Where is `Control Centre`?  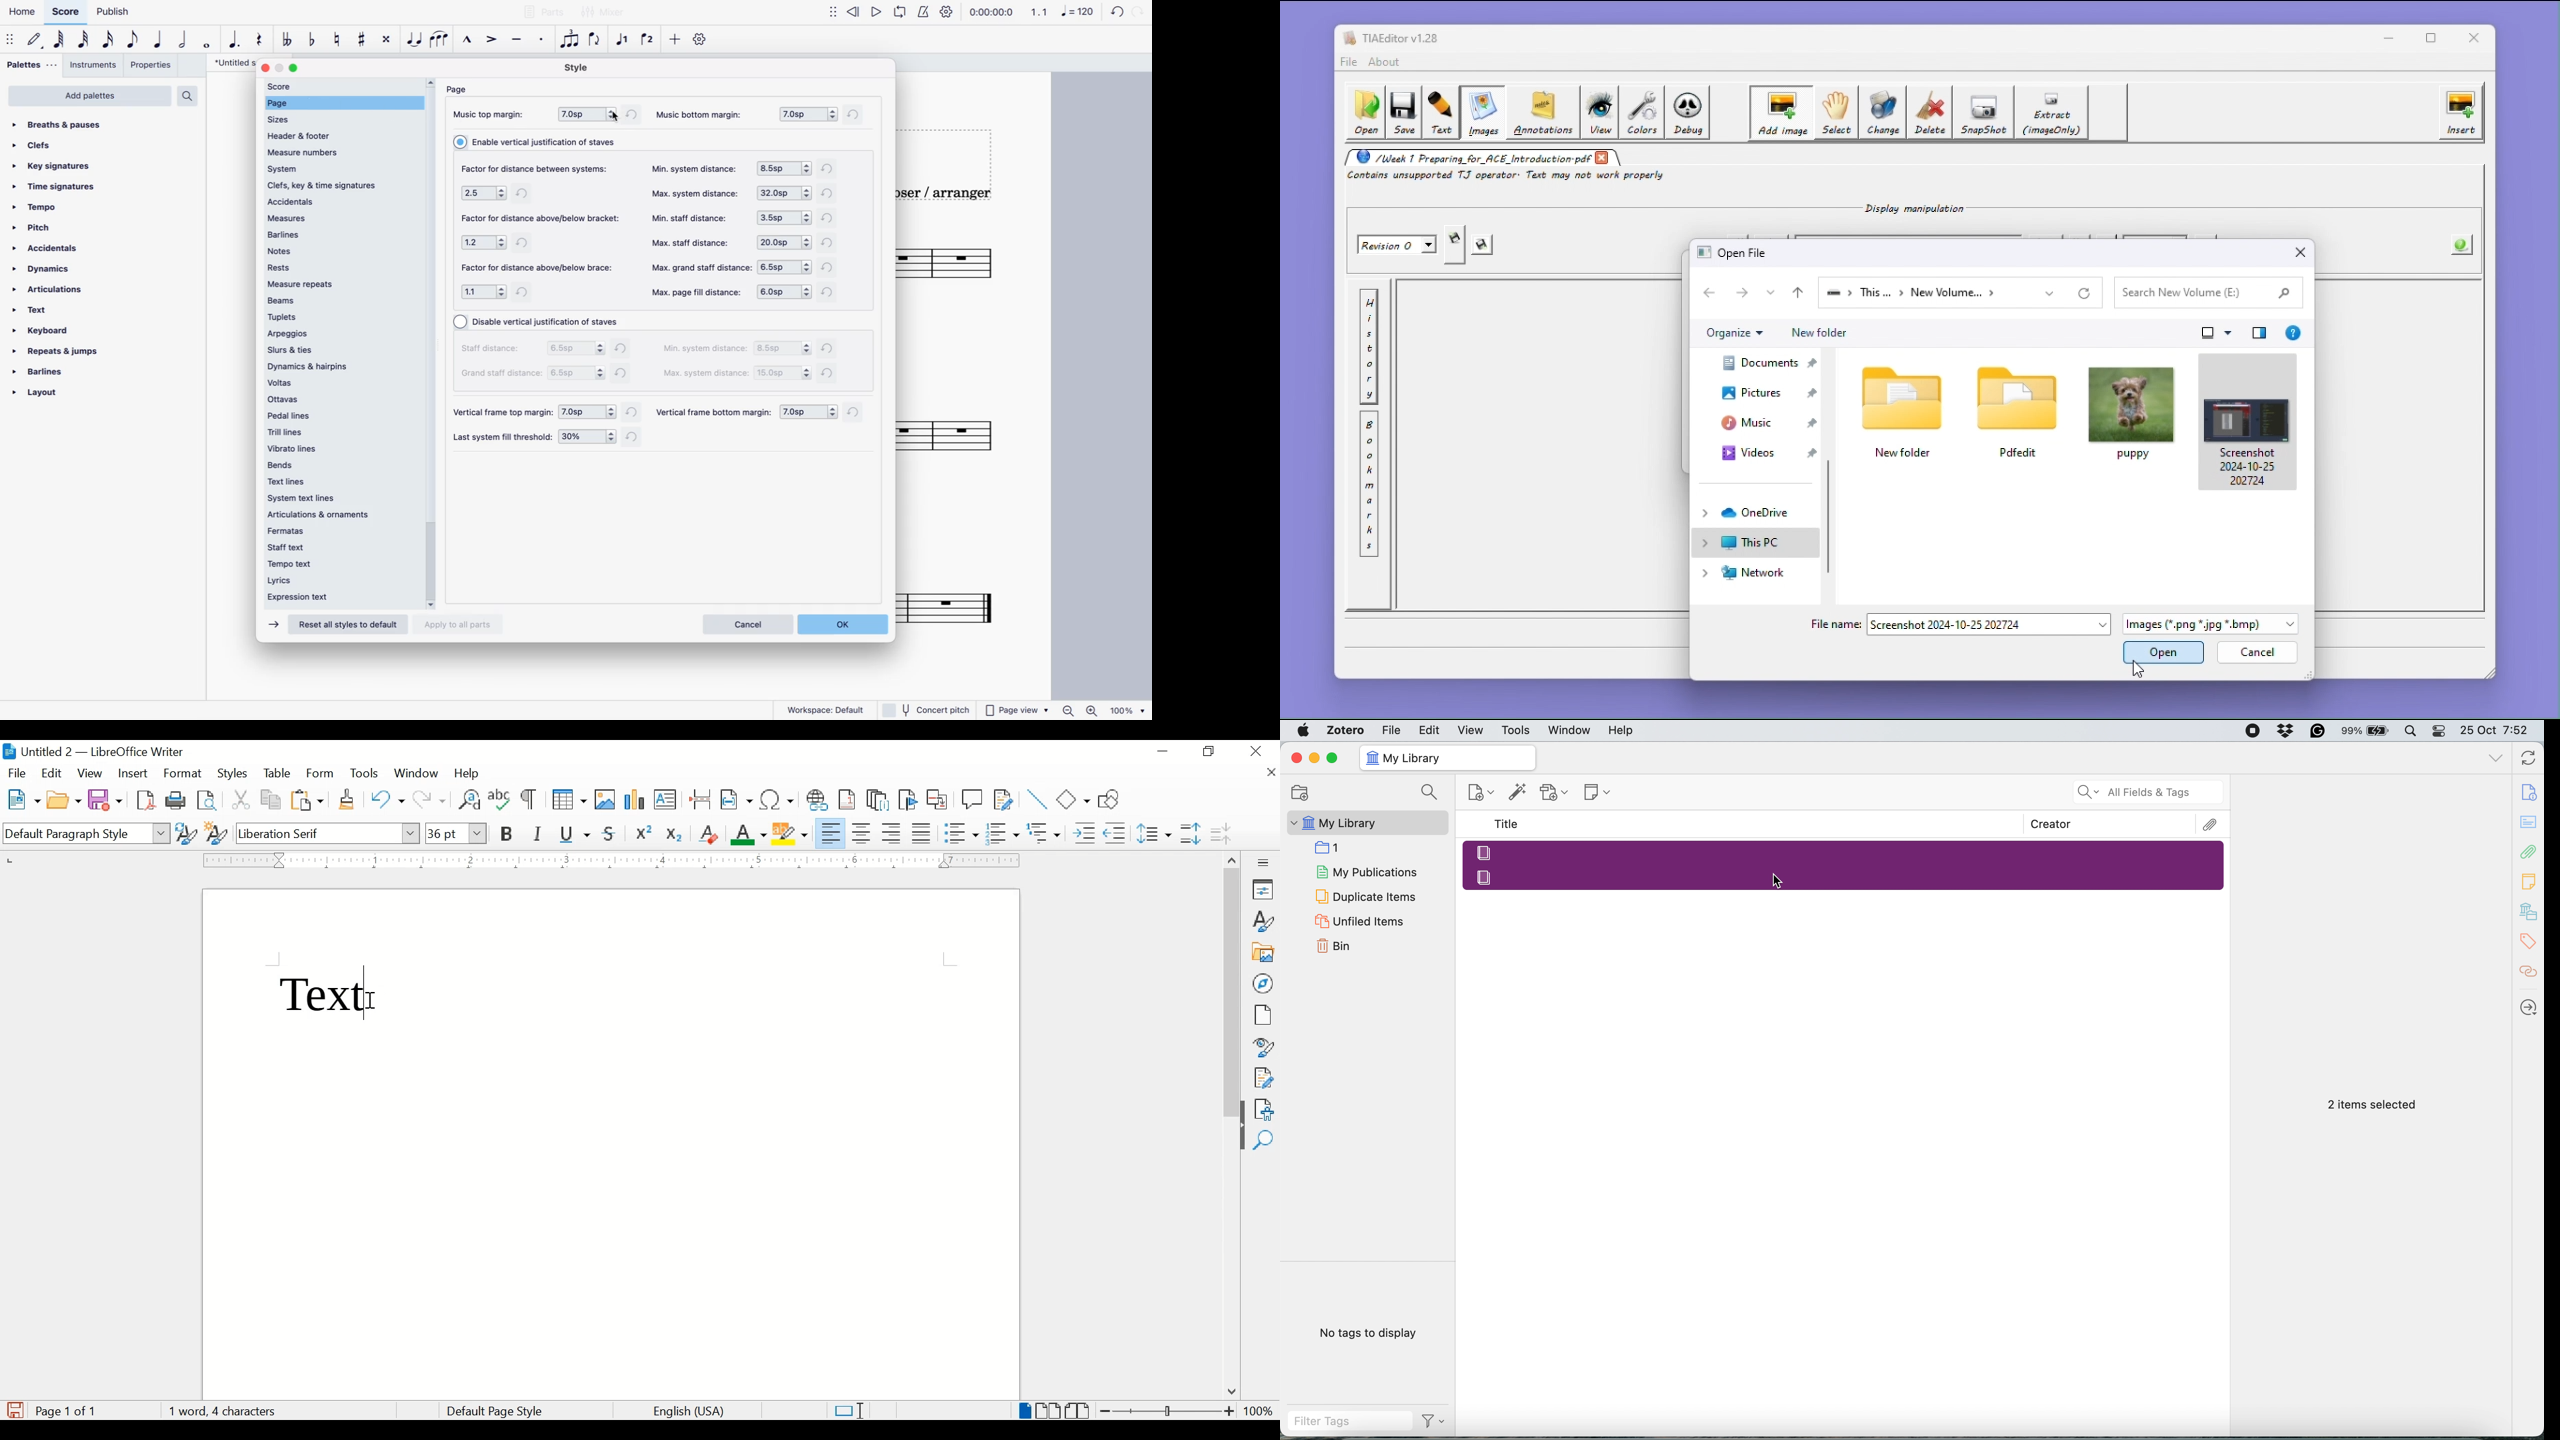 Control Centre is located at coordinates (2440, 730).